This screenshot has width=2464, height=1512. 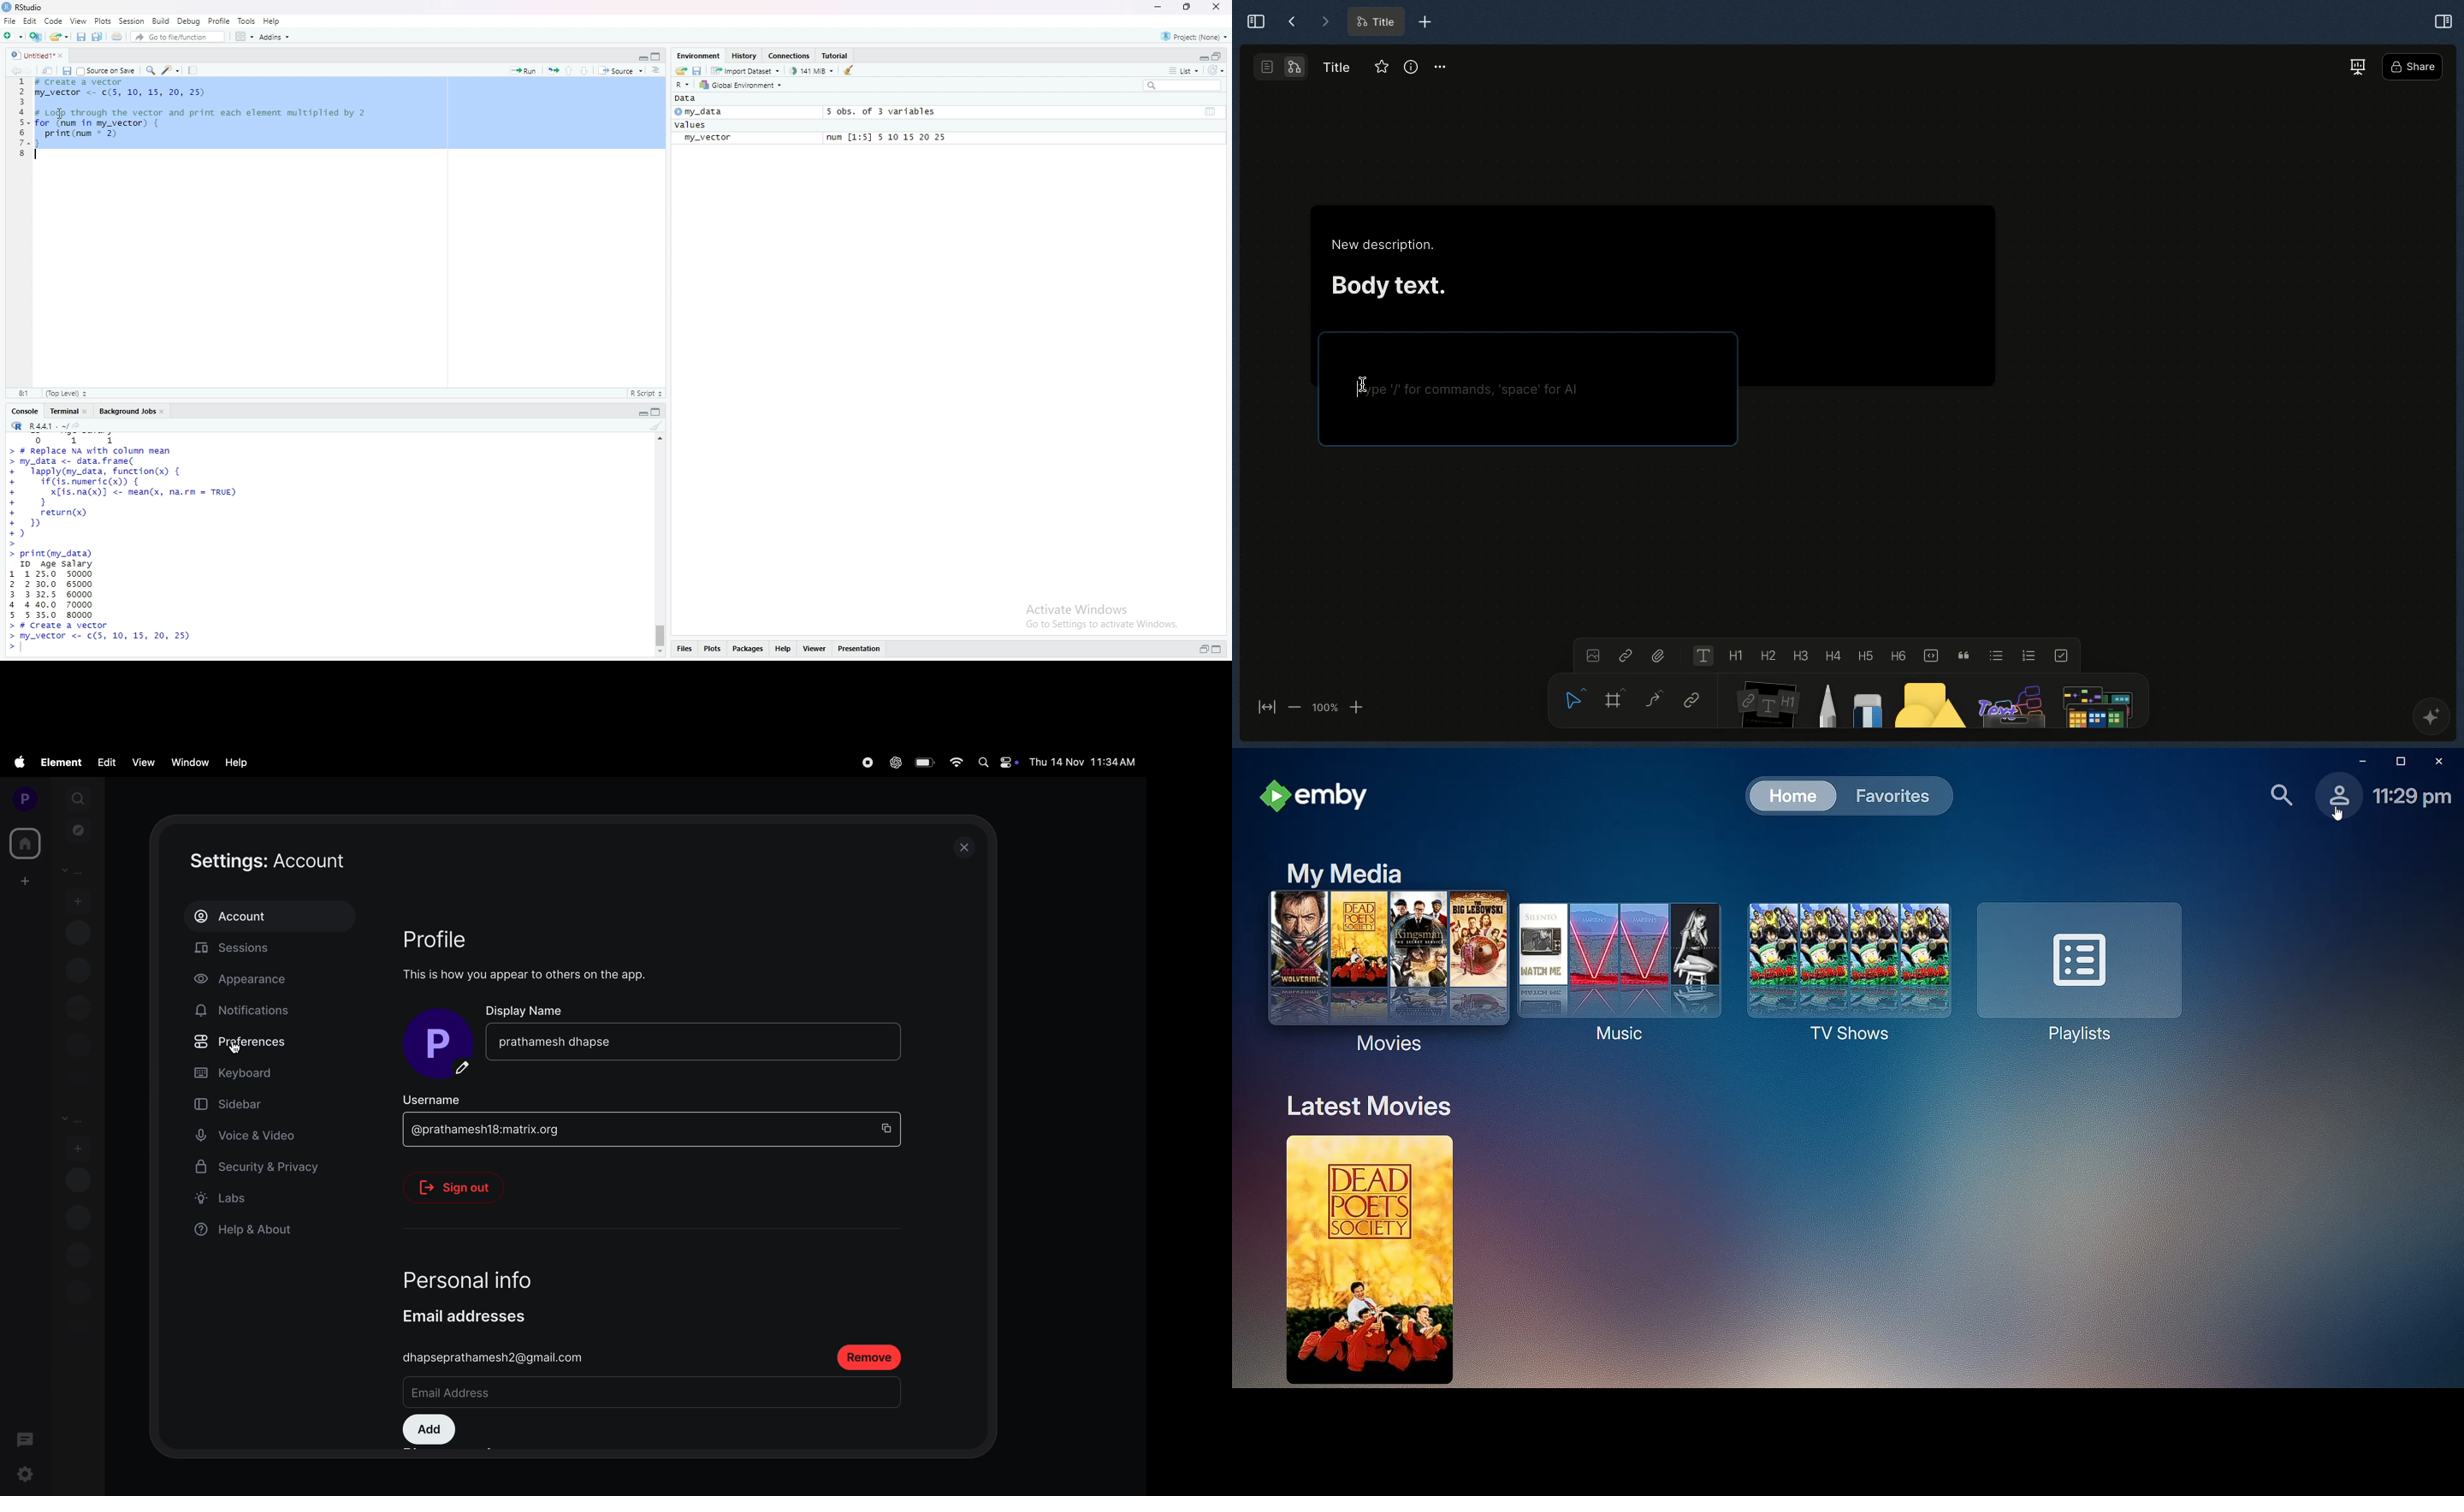 I want to click on activate windows go to settings to activate windows, so click(x=1092, y=613).